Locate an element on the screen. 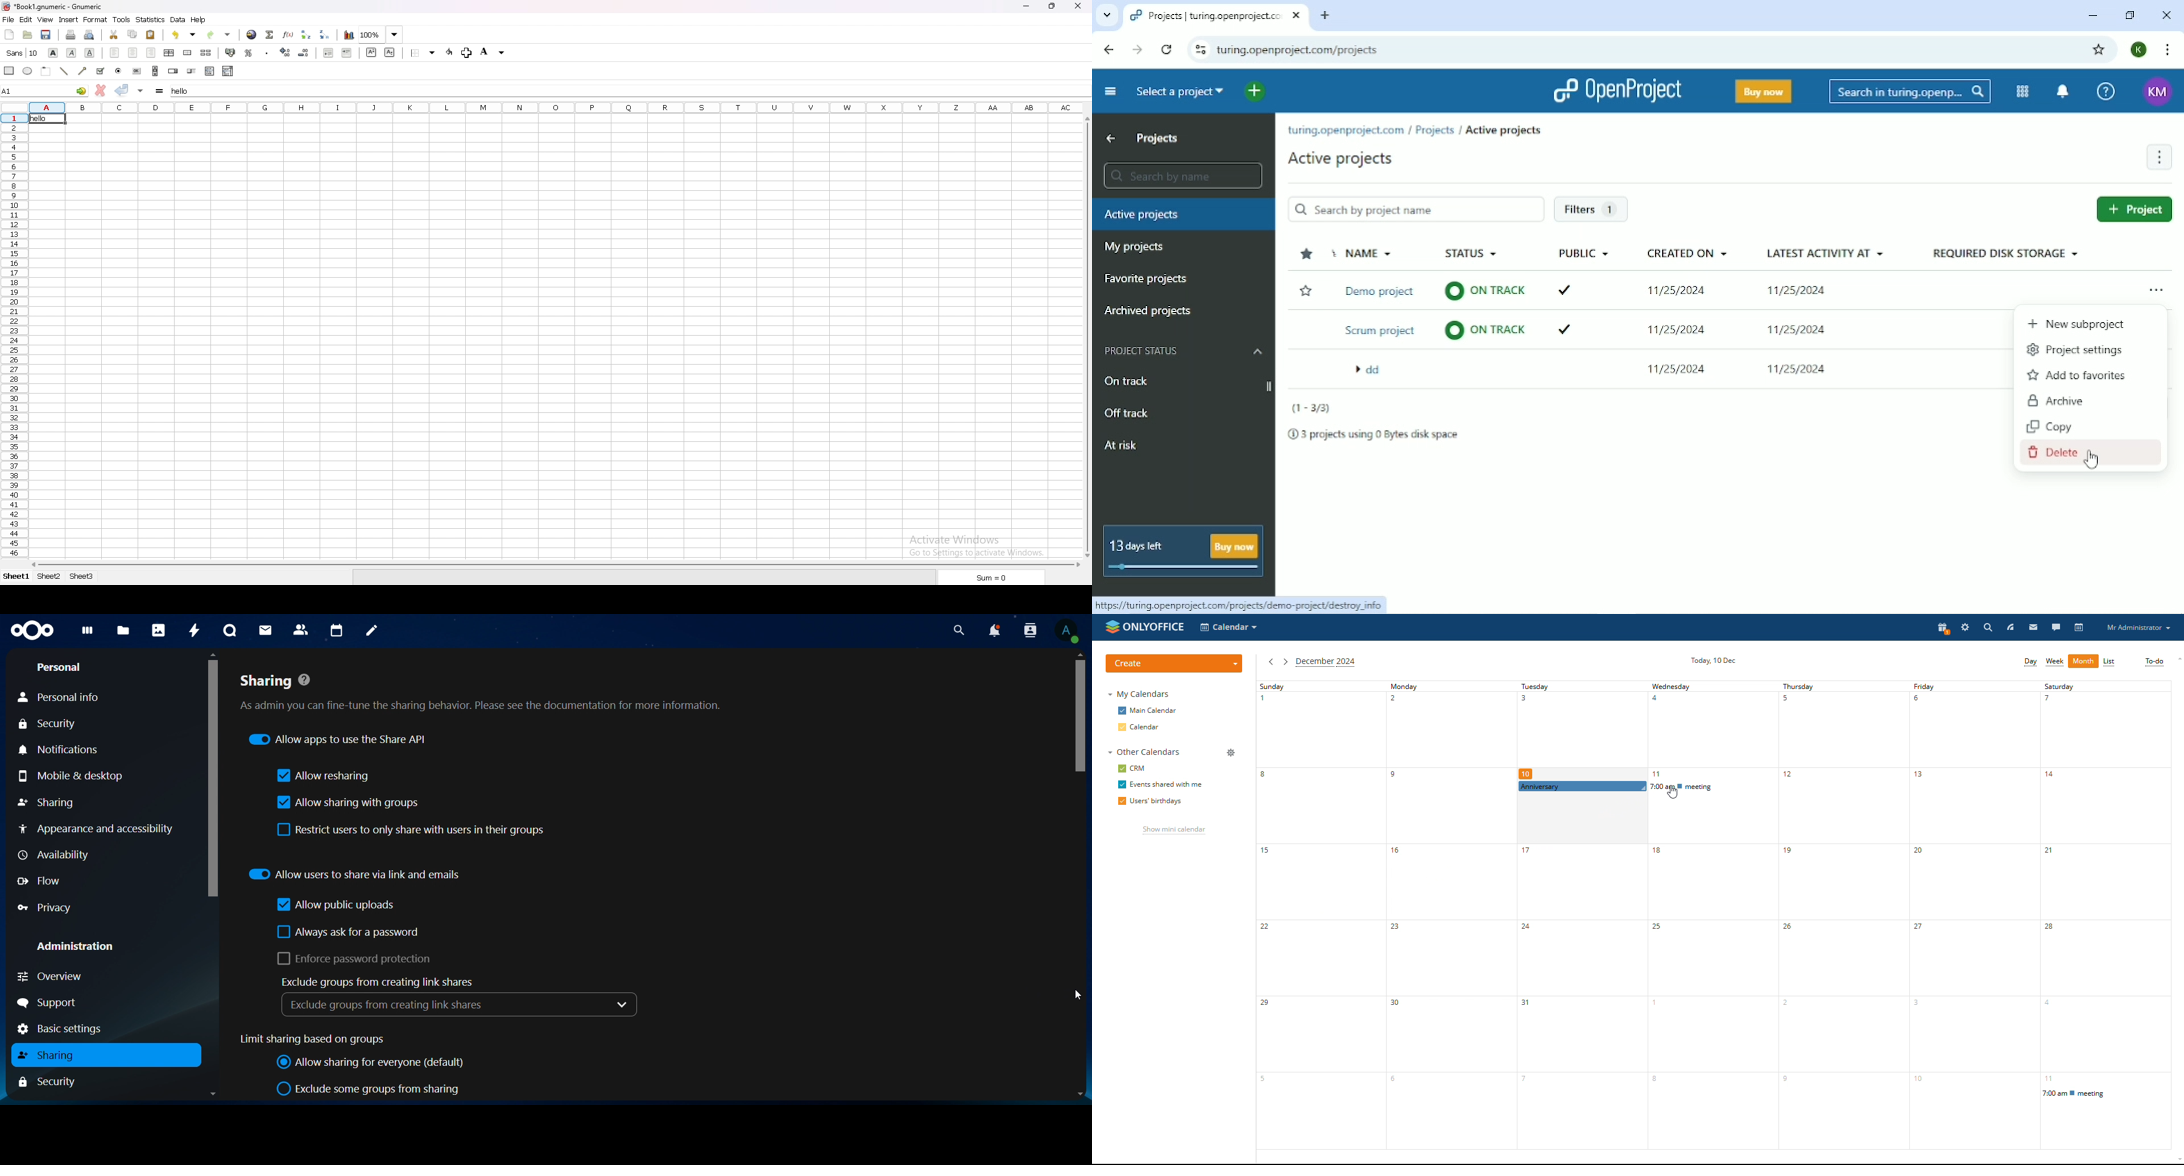 The width and height of the screenshot is (2184, 1176). limit sharing based on groups is located at coordinates (317, 1042).